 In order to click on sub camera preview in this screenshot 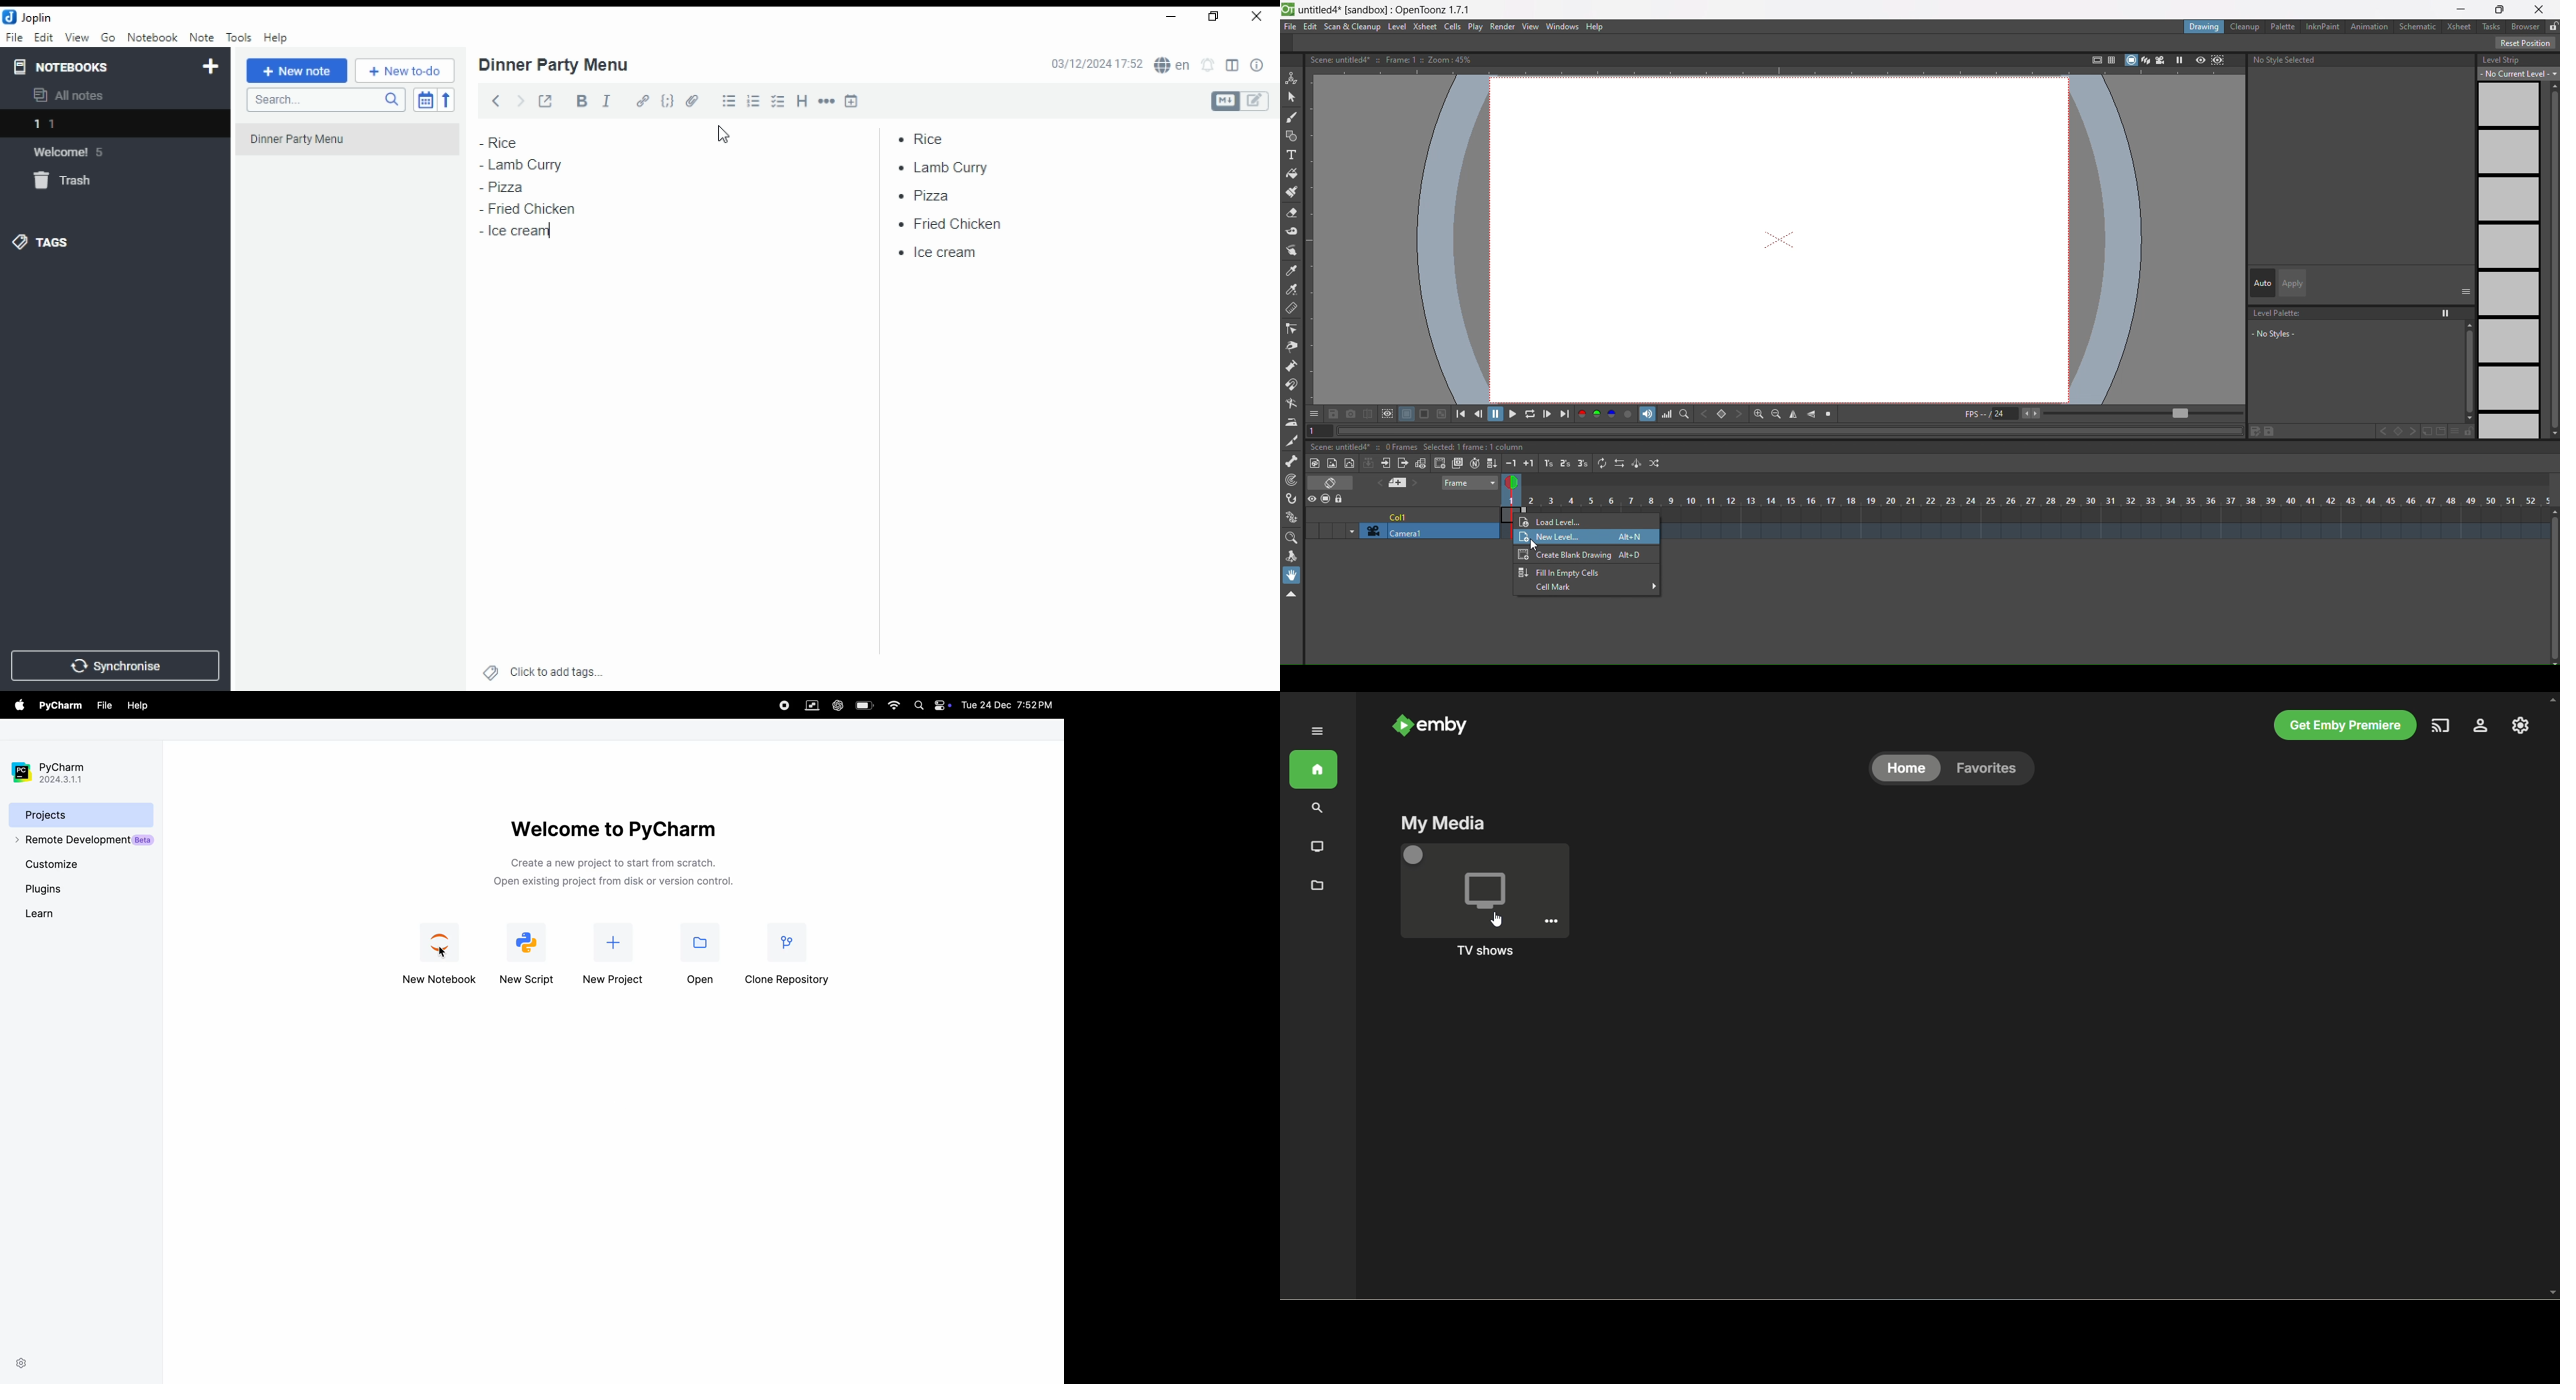, I will do `click(2219, 61)`.